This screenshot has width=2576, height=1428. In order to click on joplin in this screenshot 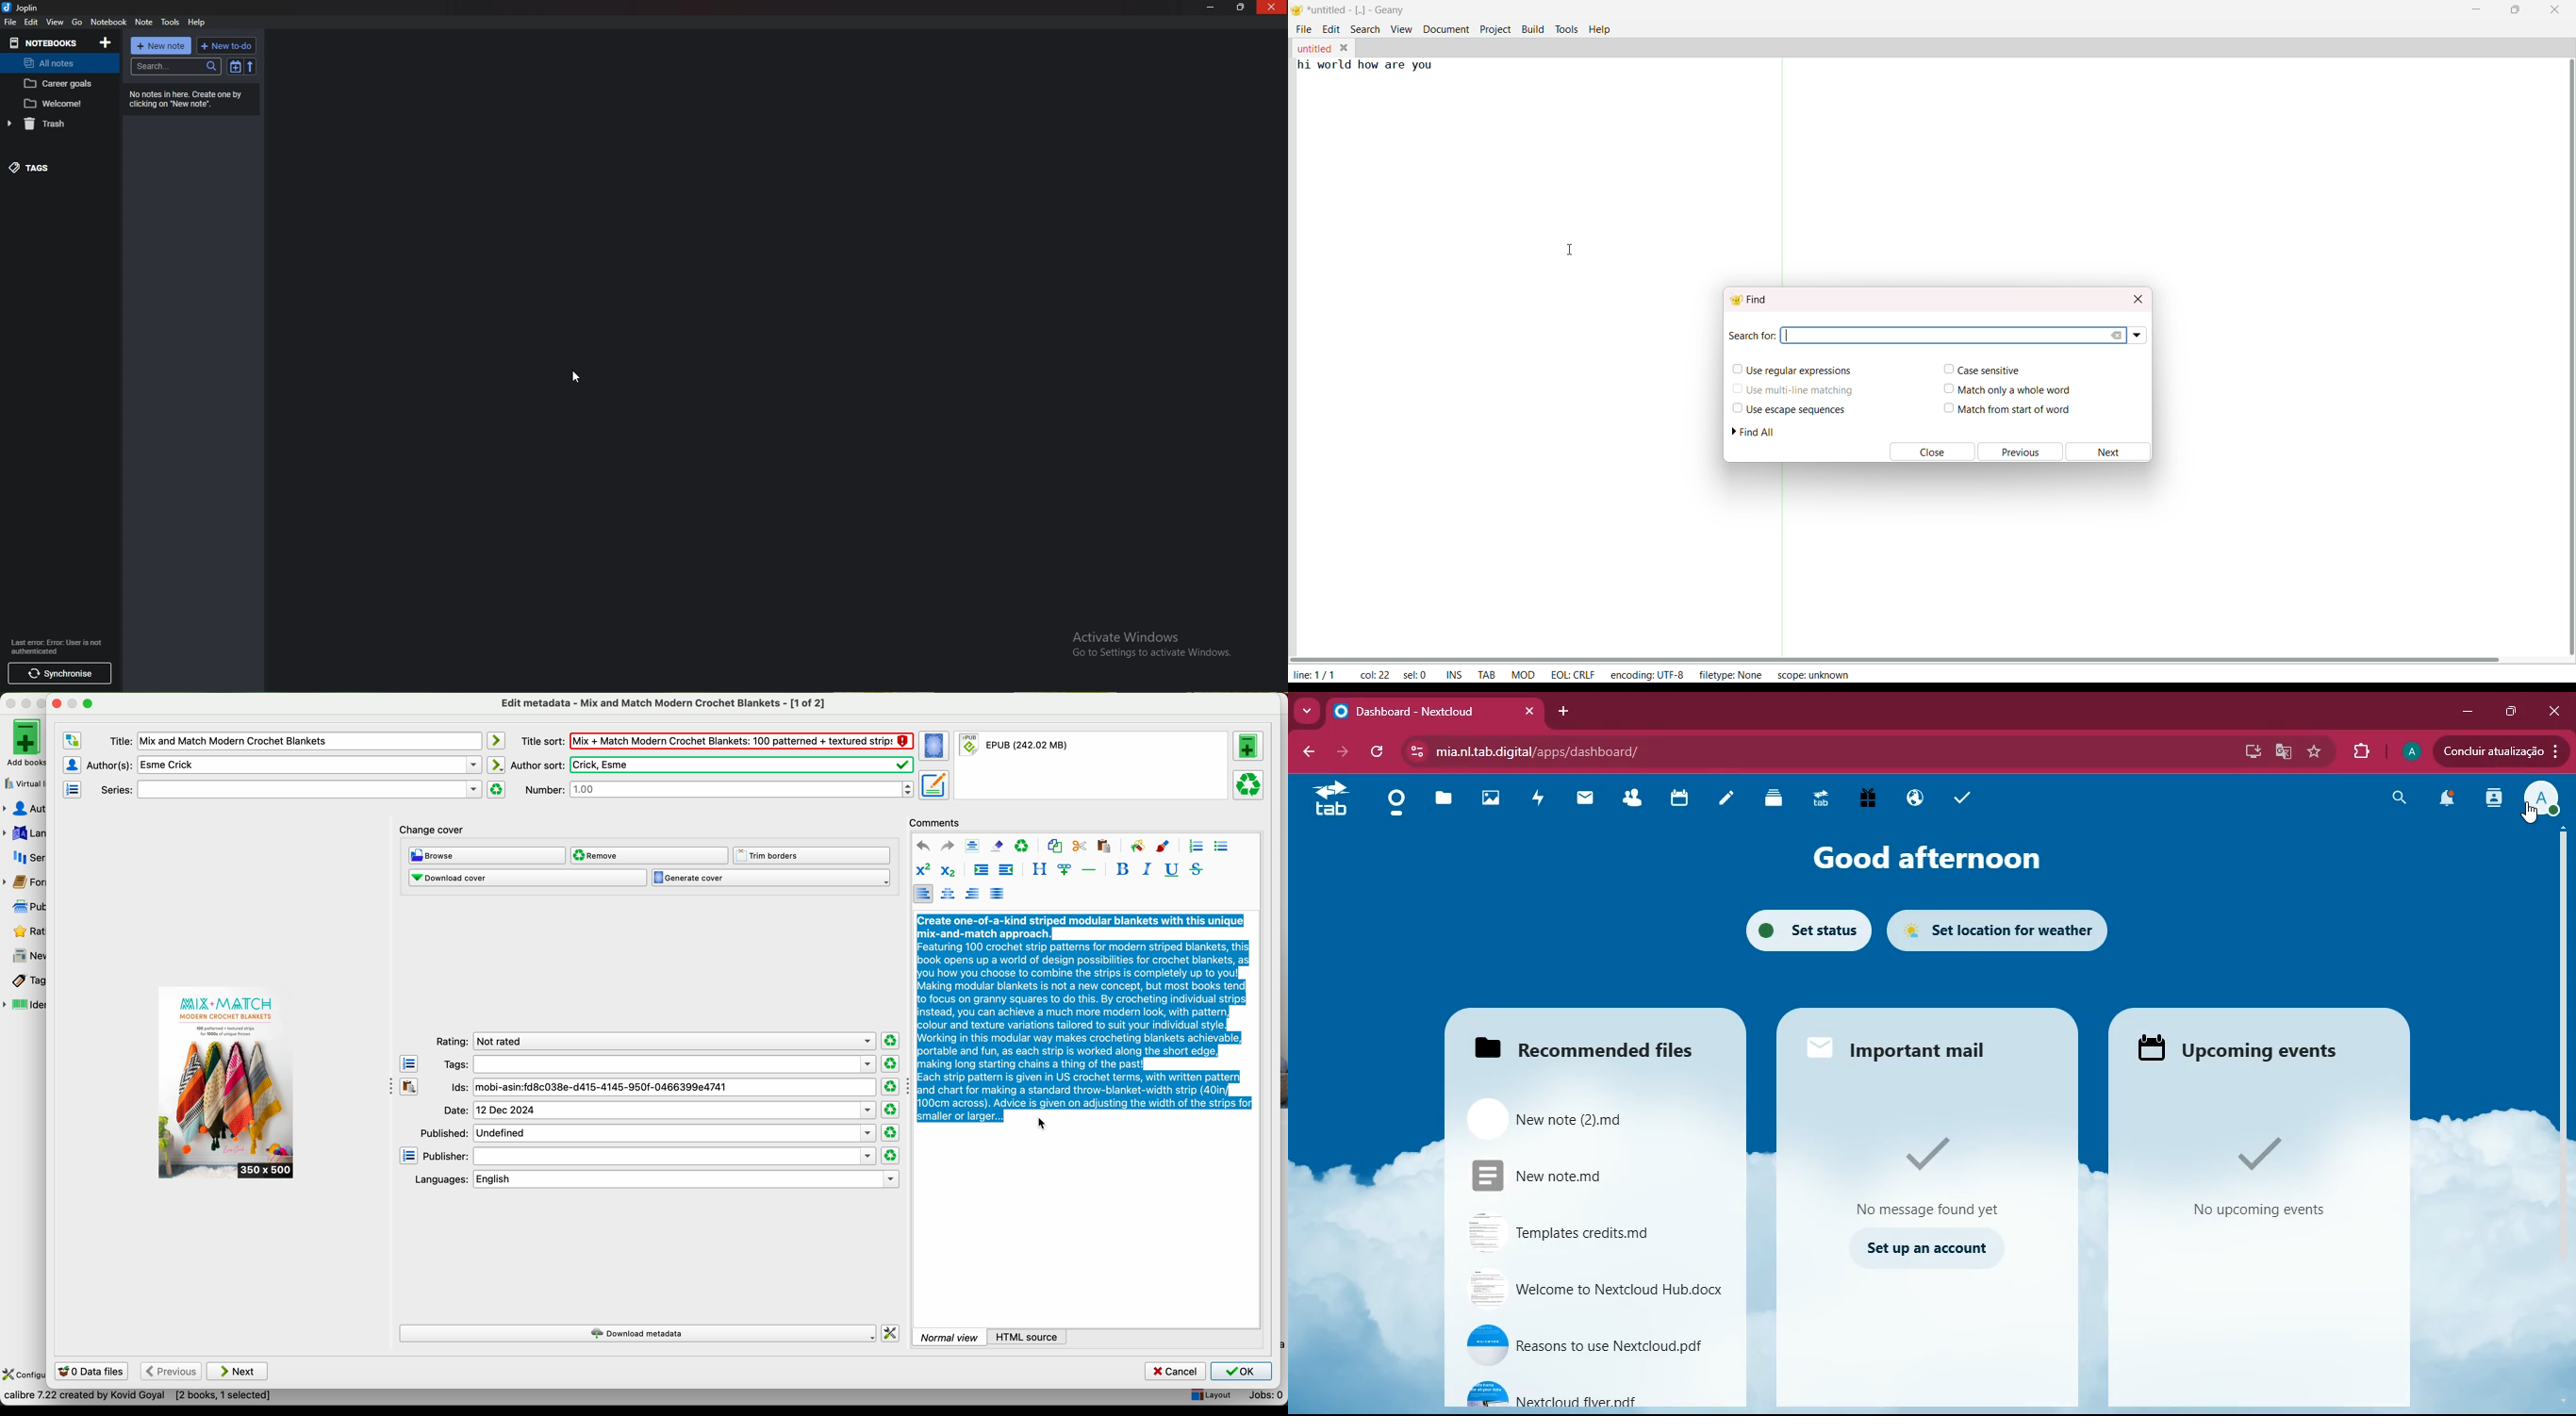, I will do `click(21, 8)`.